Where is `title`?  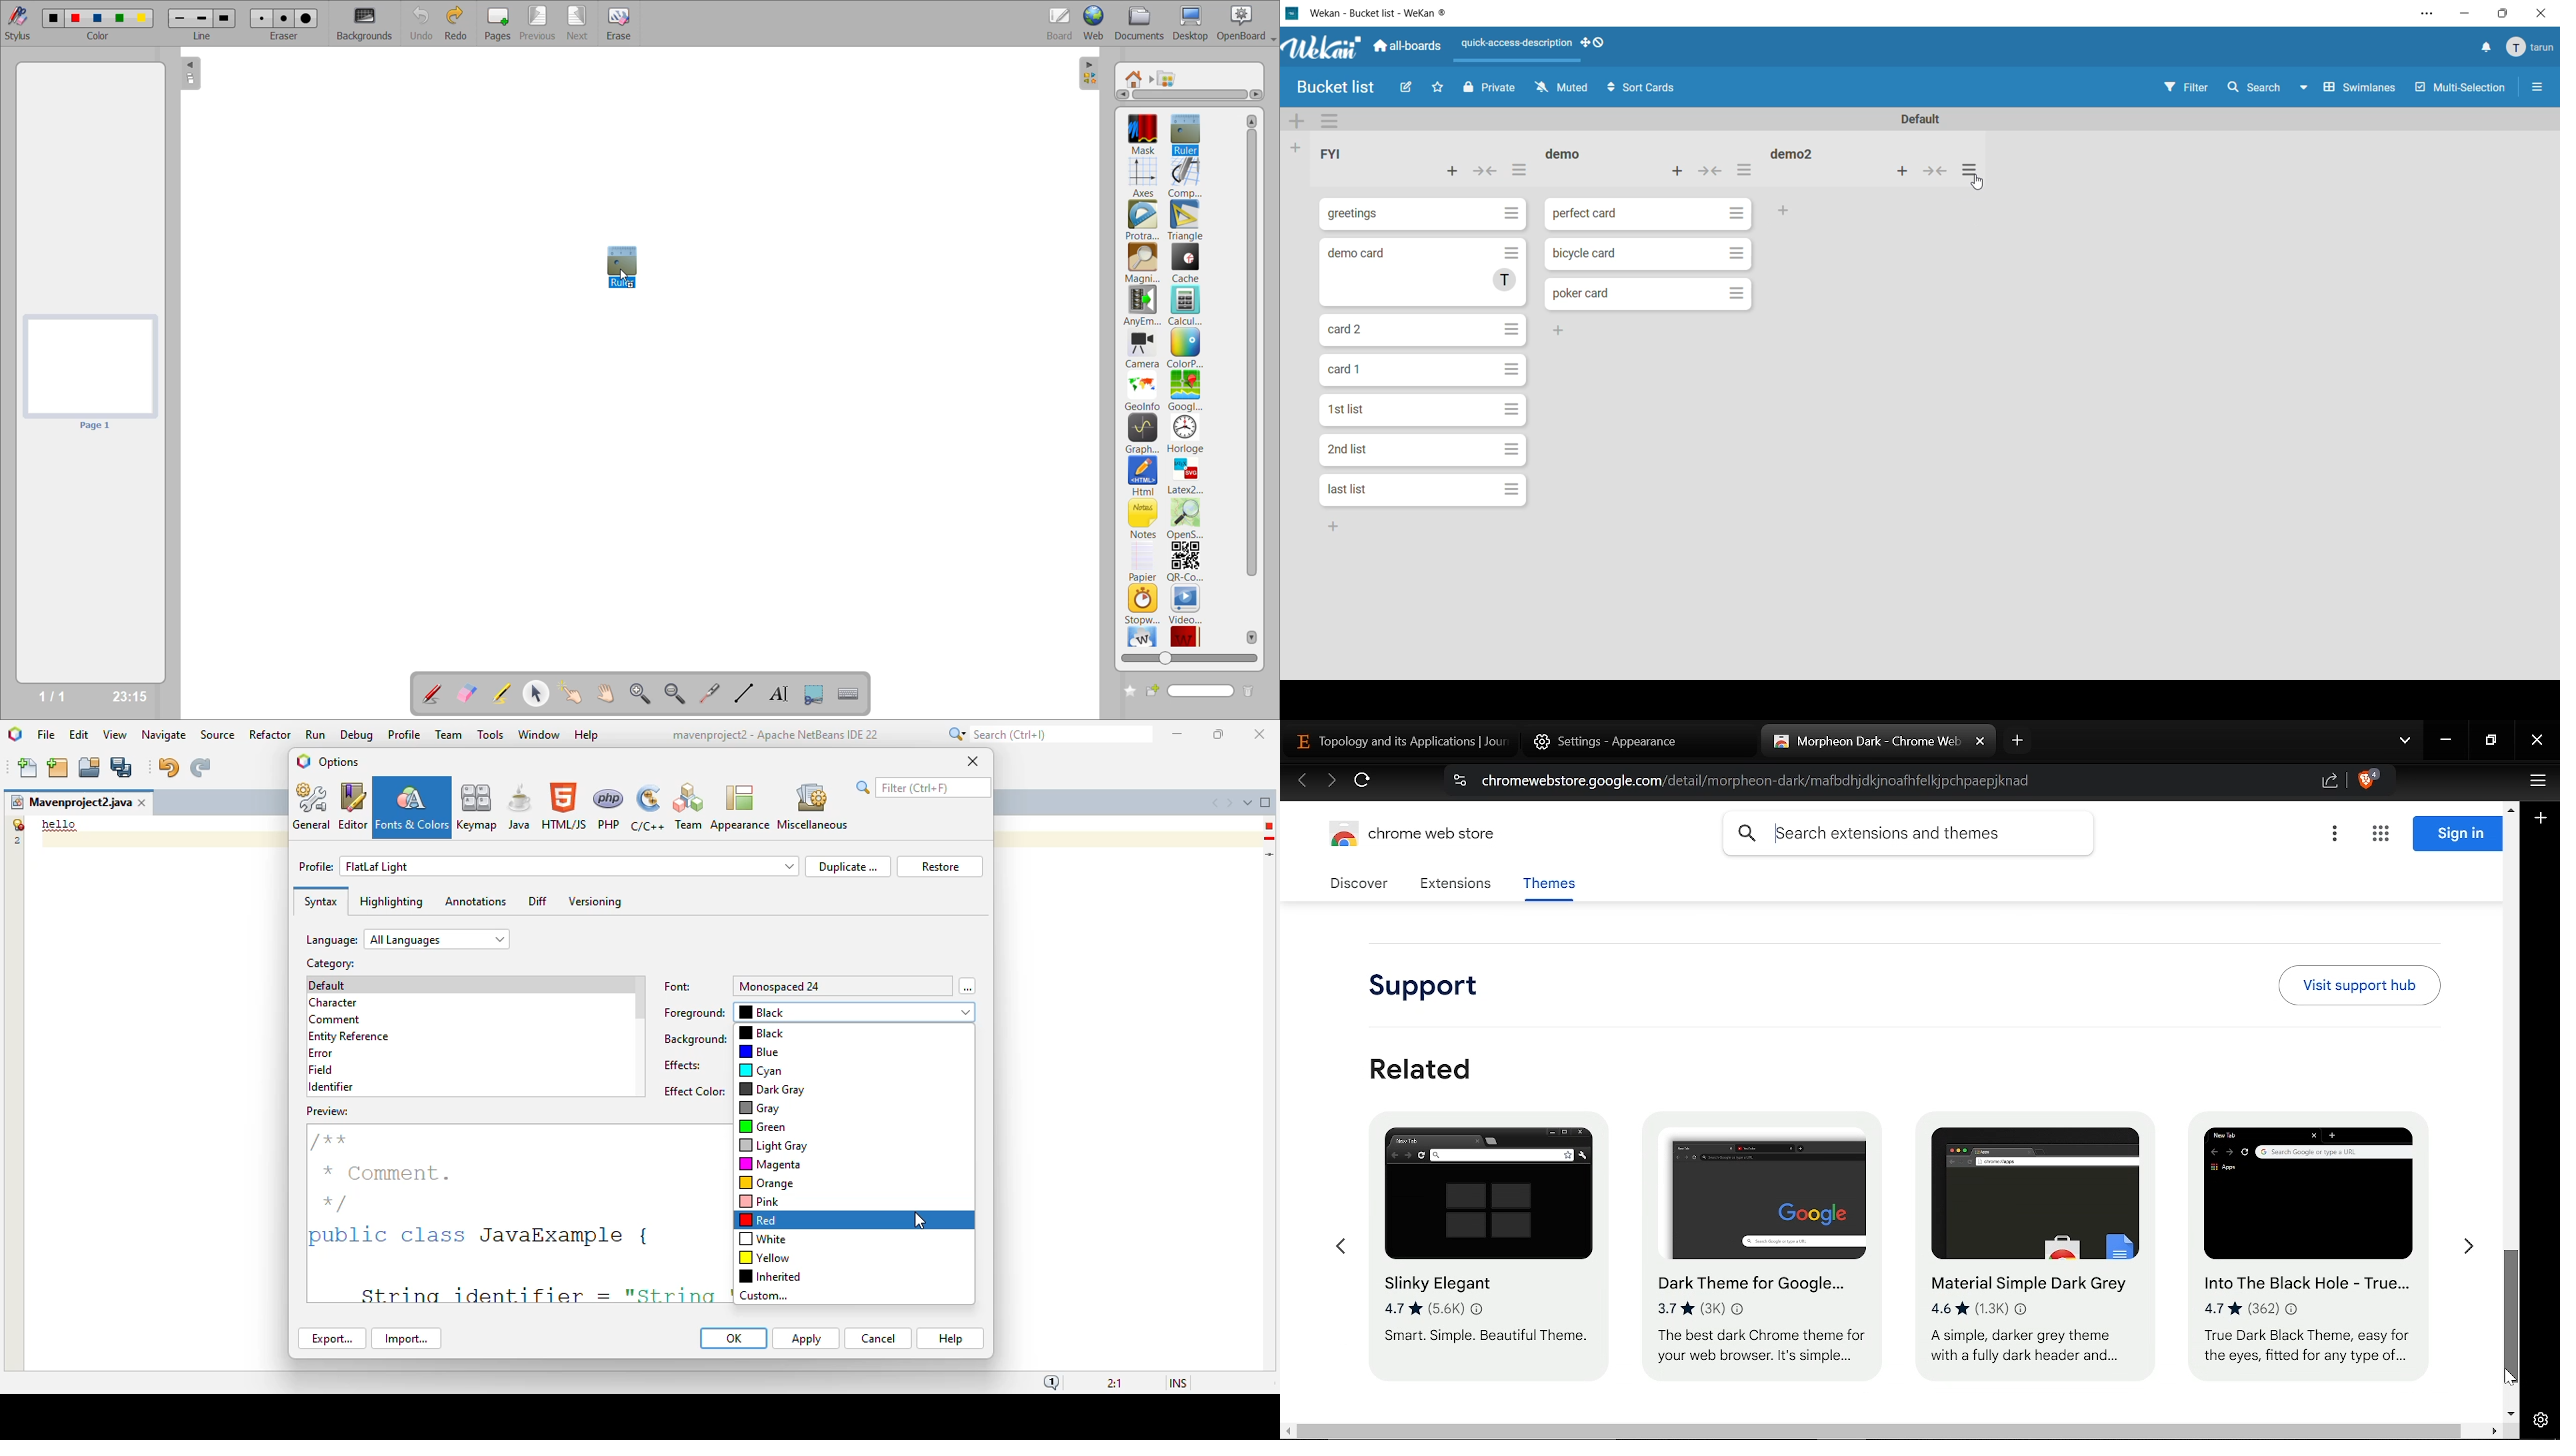 title is located at coordinates (774, 735).